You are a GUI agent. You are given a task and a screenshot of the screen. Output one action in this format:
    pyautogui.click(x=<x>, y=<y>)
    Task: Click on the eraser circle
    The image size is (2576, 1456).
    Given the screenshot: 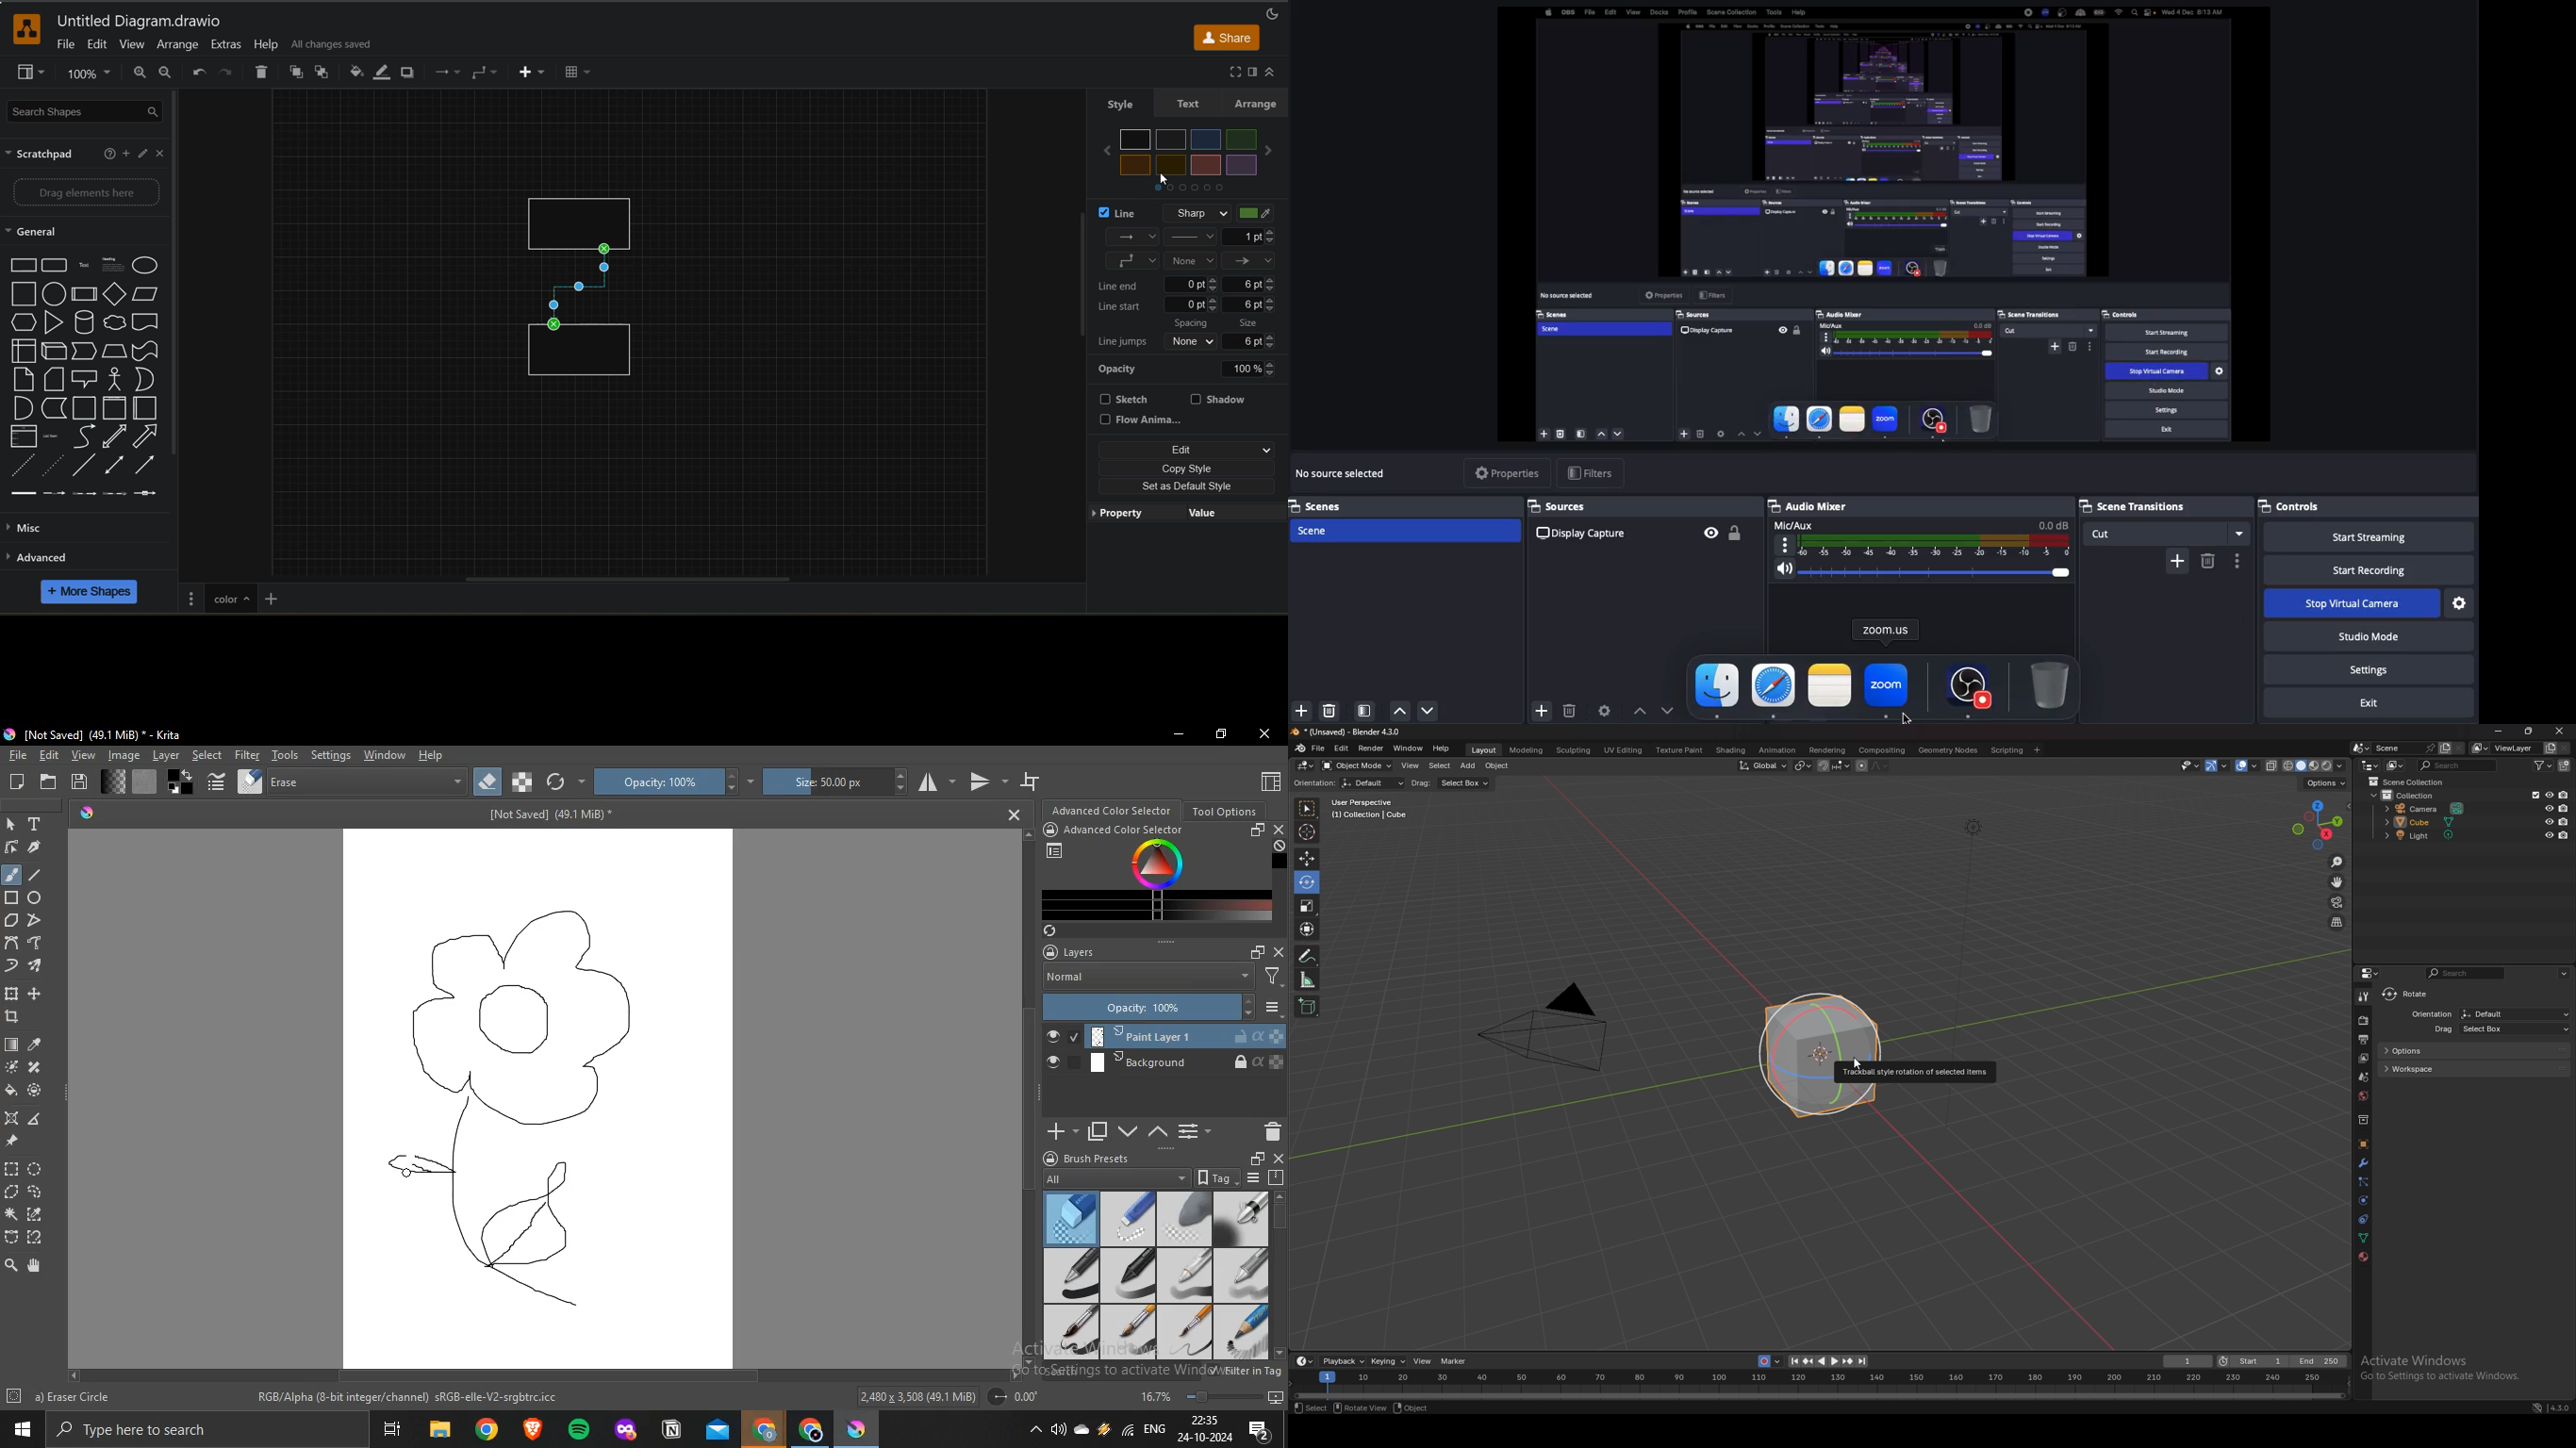 What is the action you would take?
    pyautogui.click(x=1071, y=1216)
    